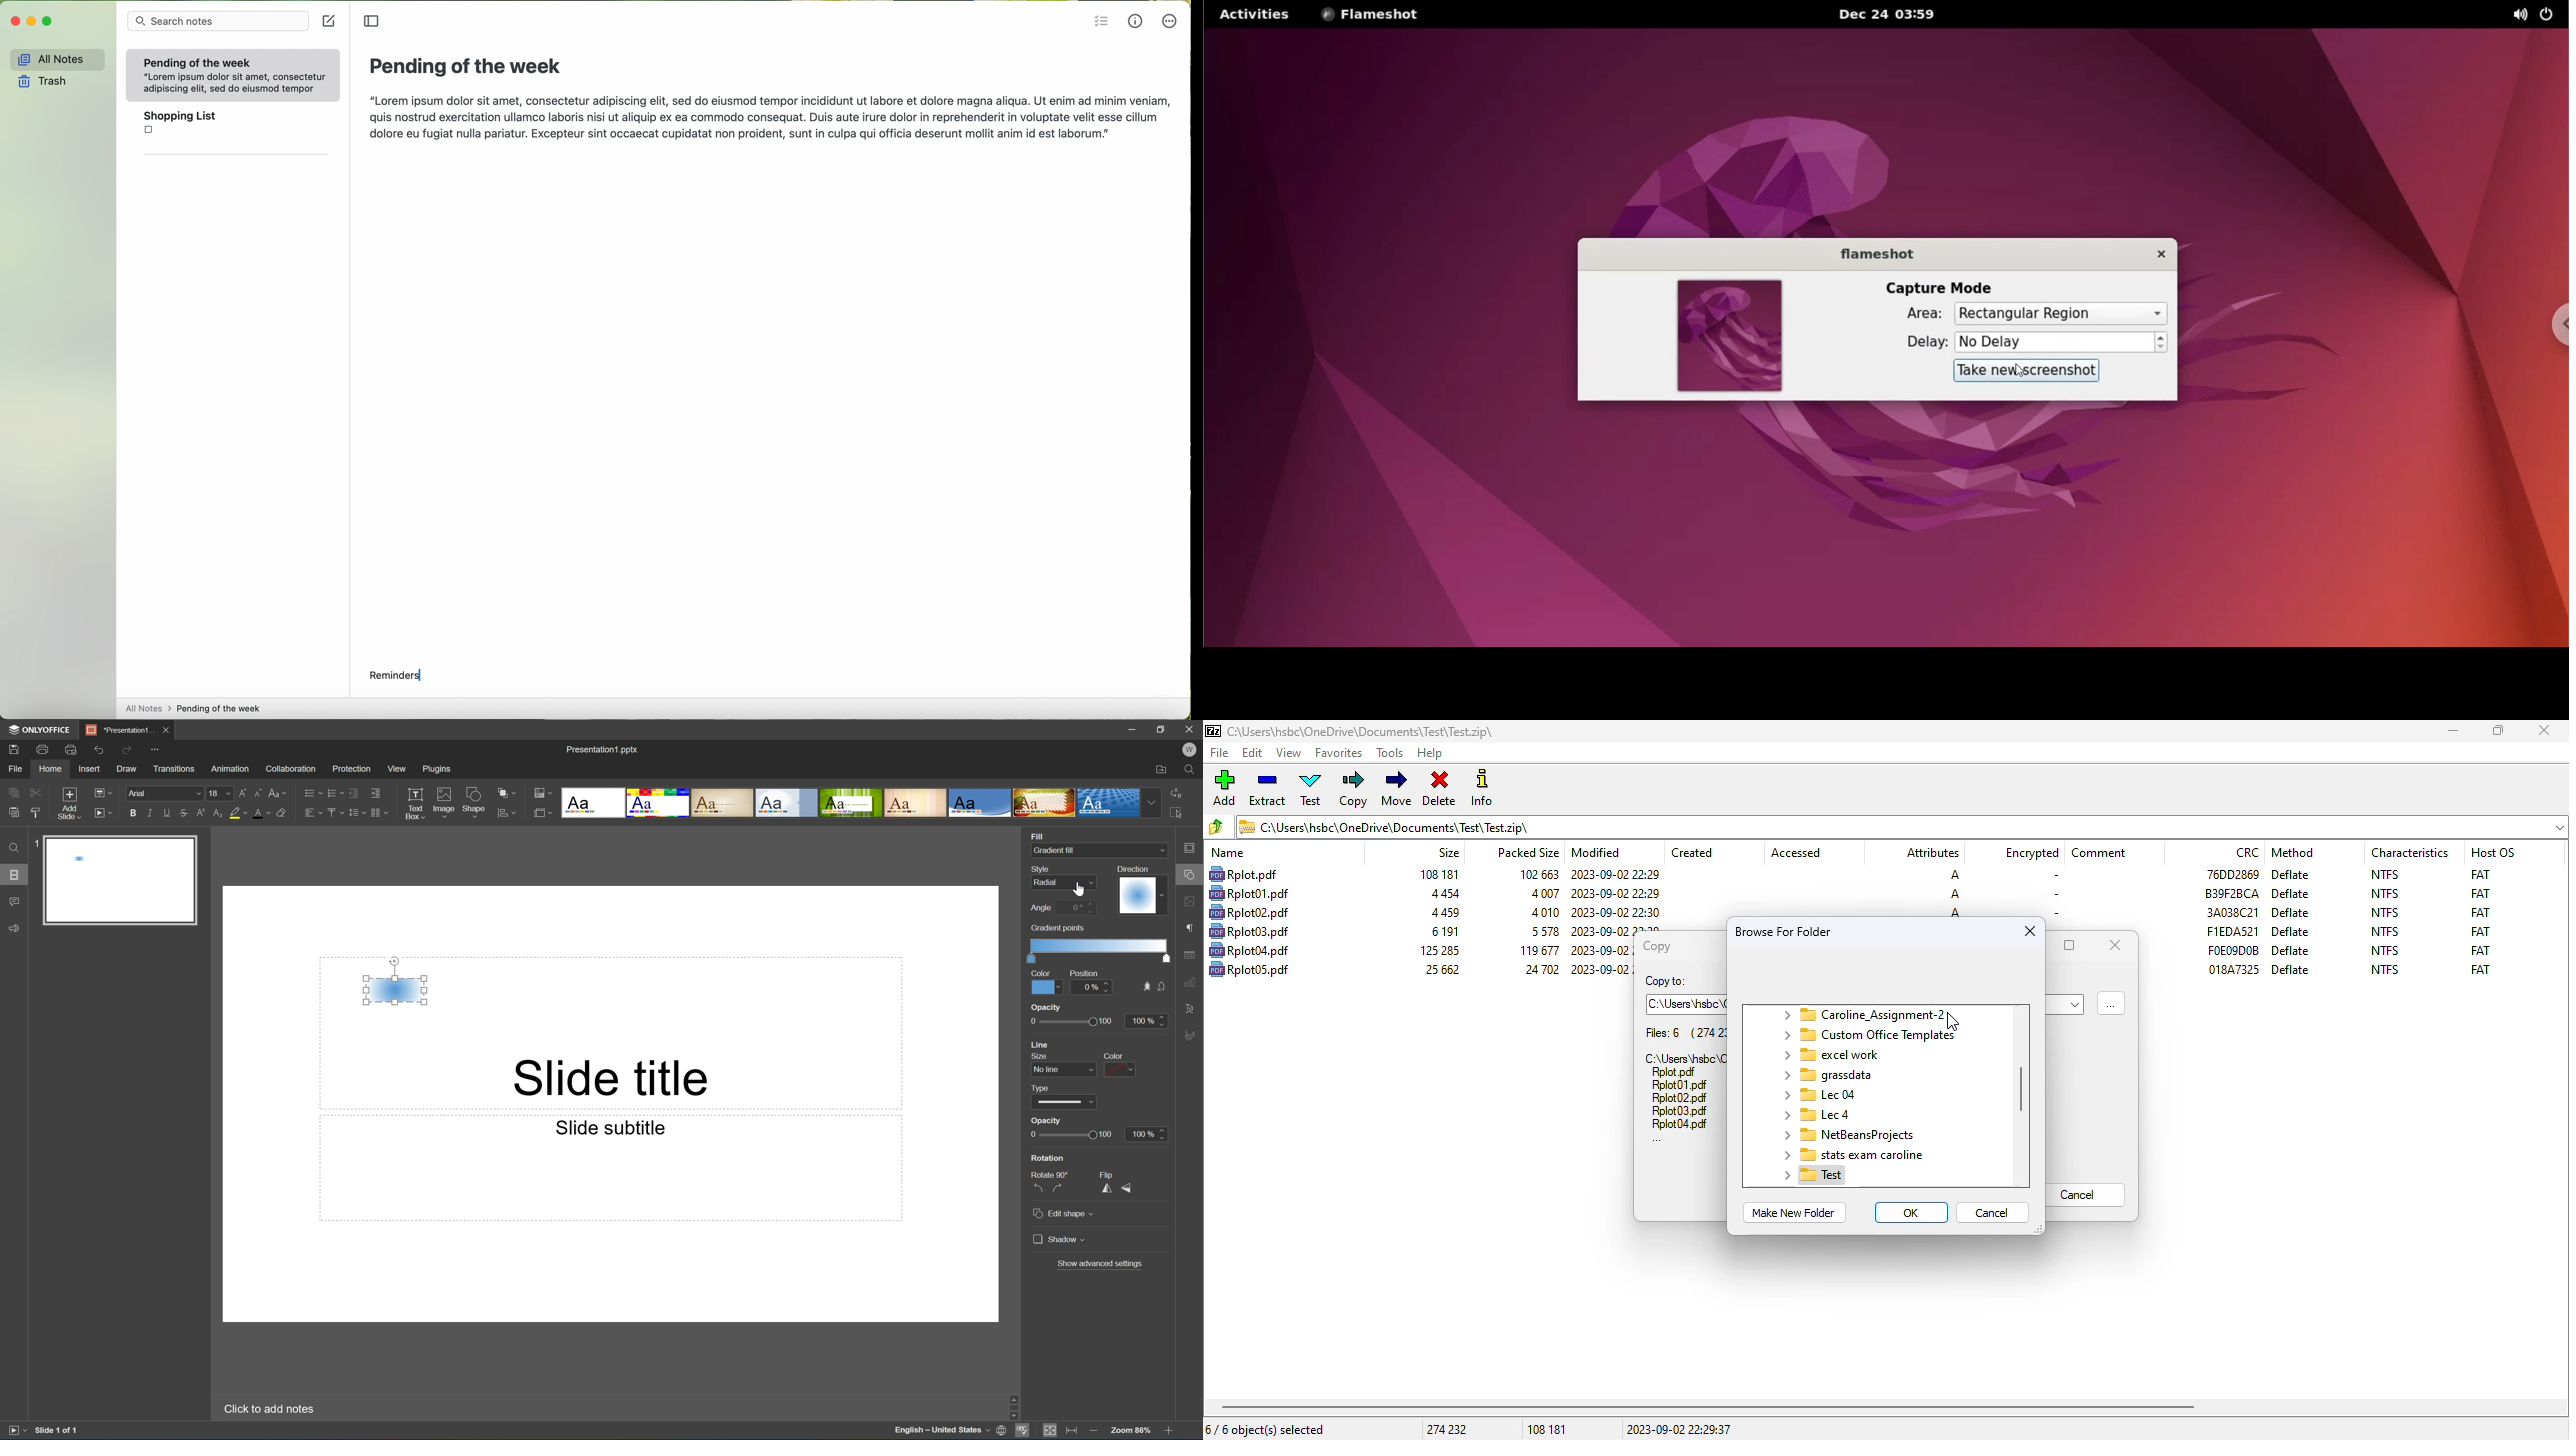  What do you see at coordinates (67, 804) in the screenshot?
I see `Add slide` at bounding box center [67, 804].